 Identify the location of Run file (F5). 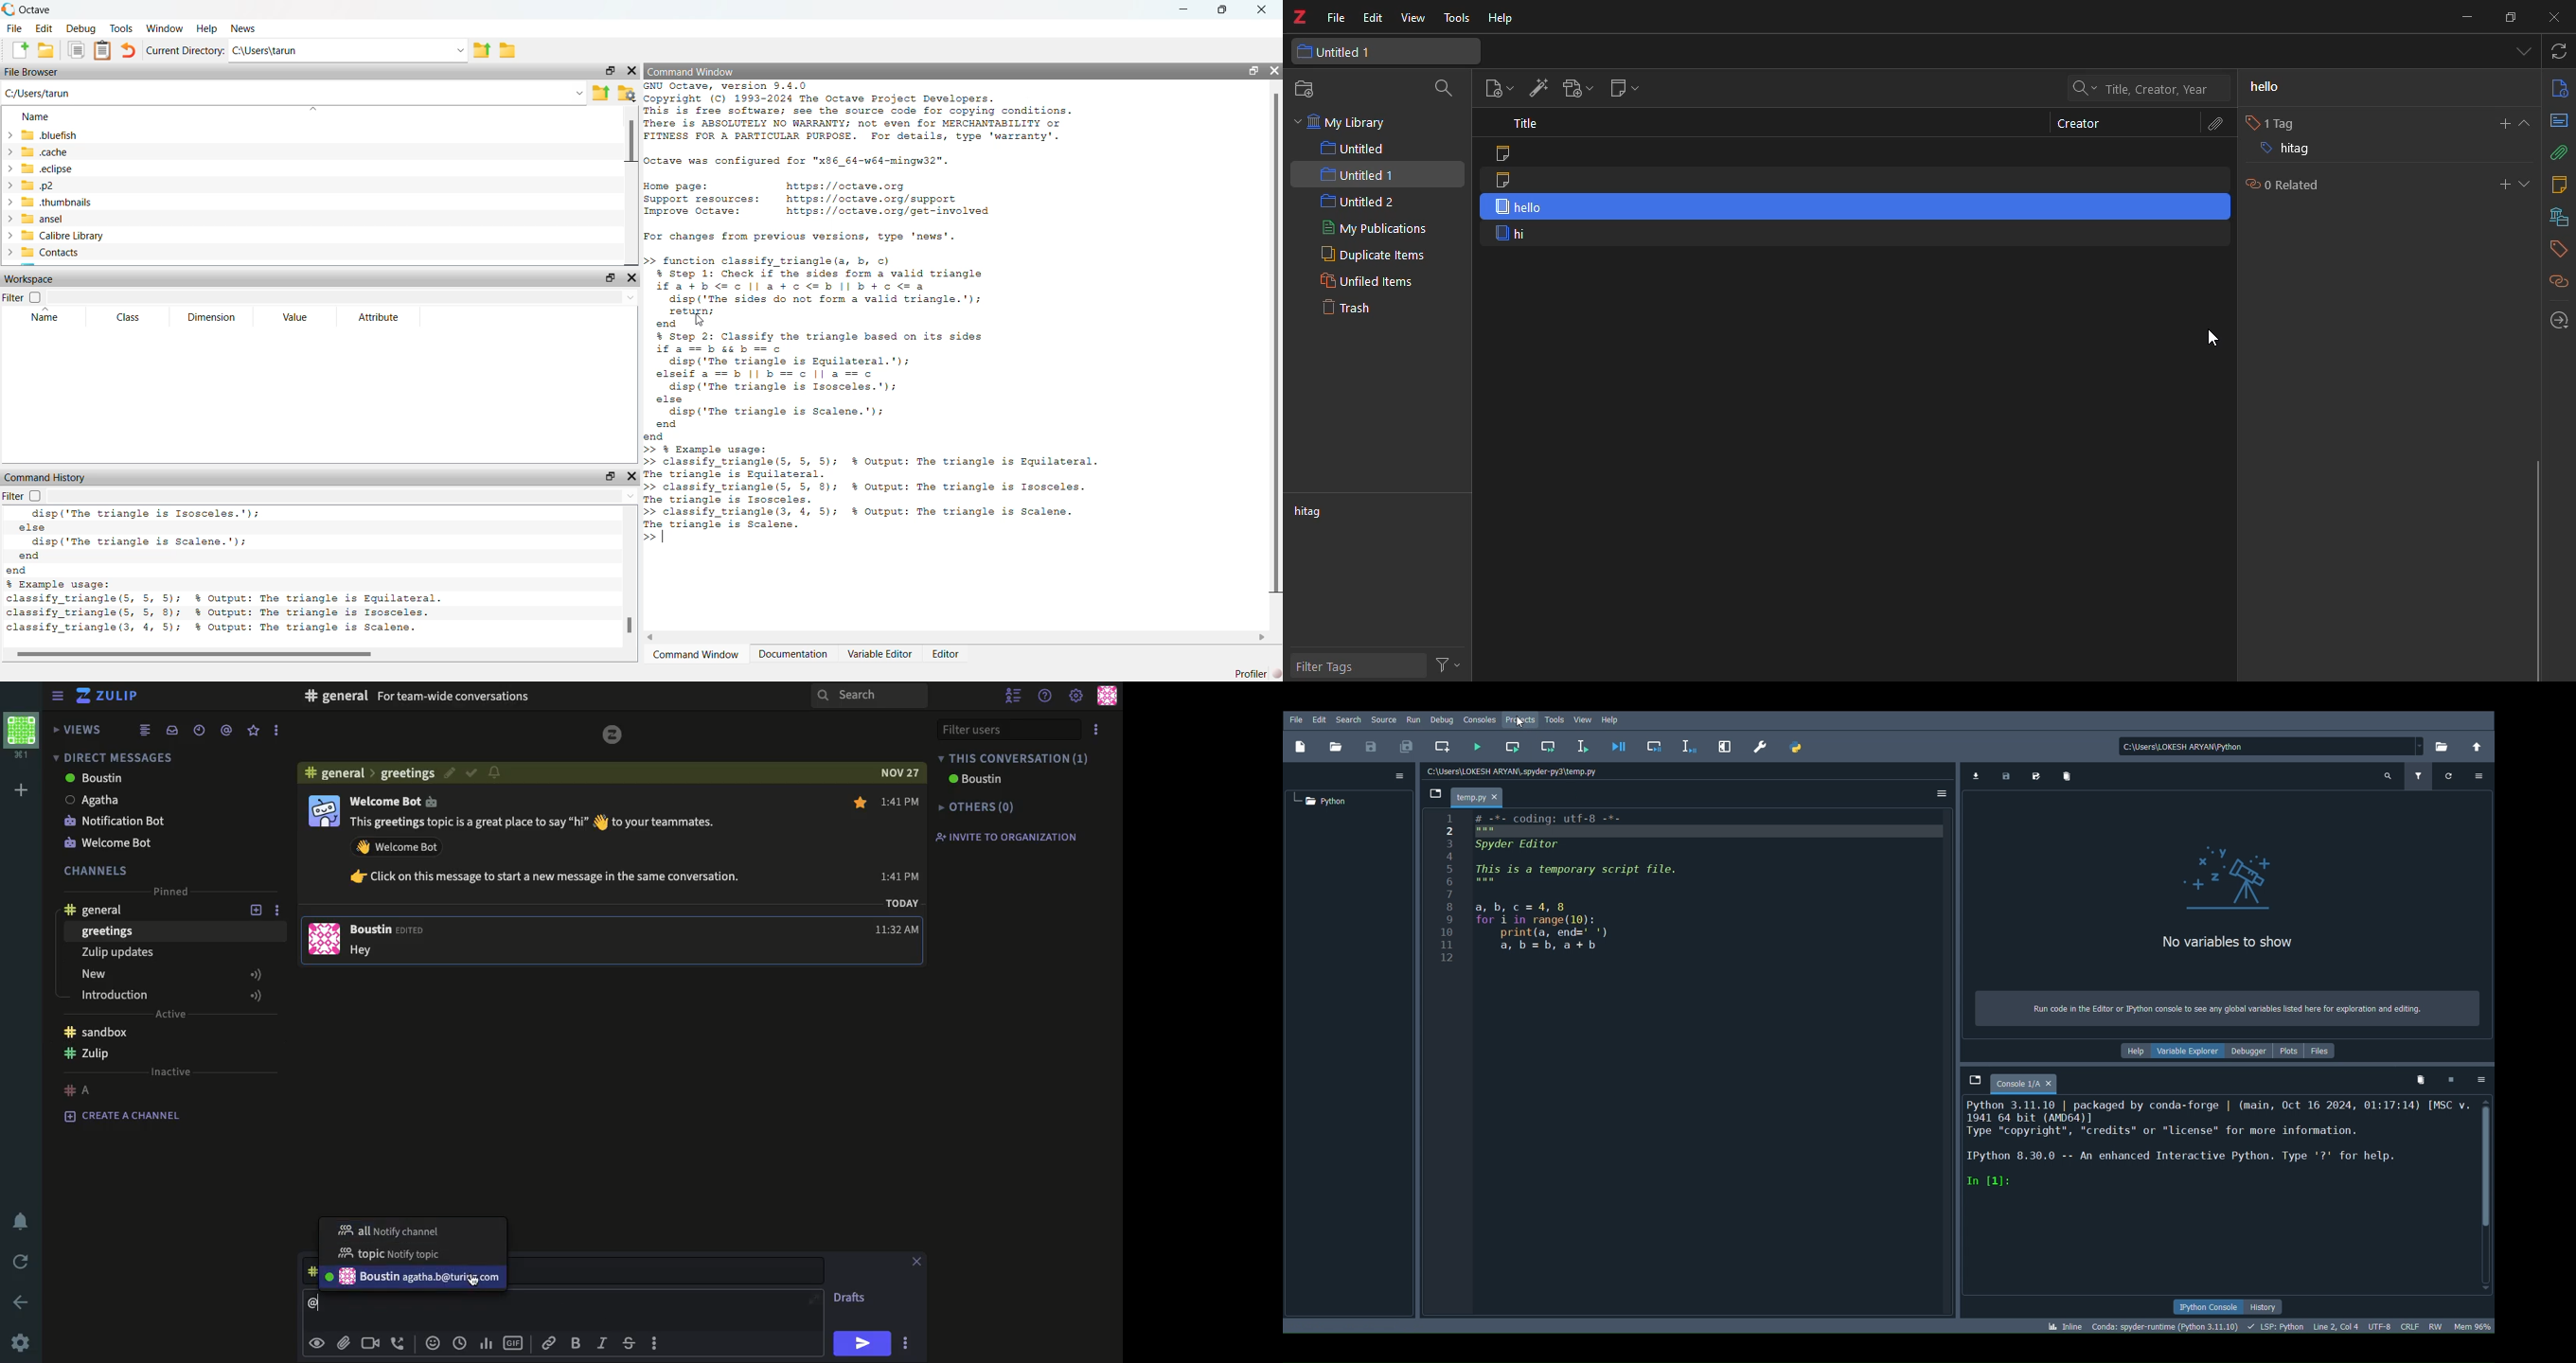
(1475, 748).